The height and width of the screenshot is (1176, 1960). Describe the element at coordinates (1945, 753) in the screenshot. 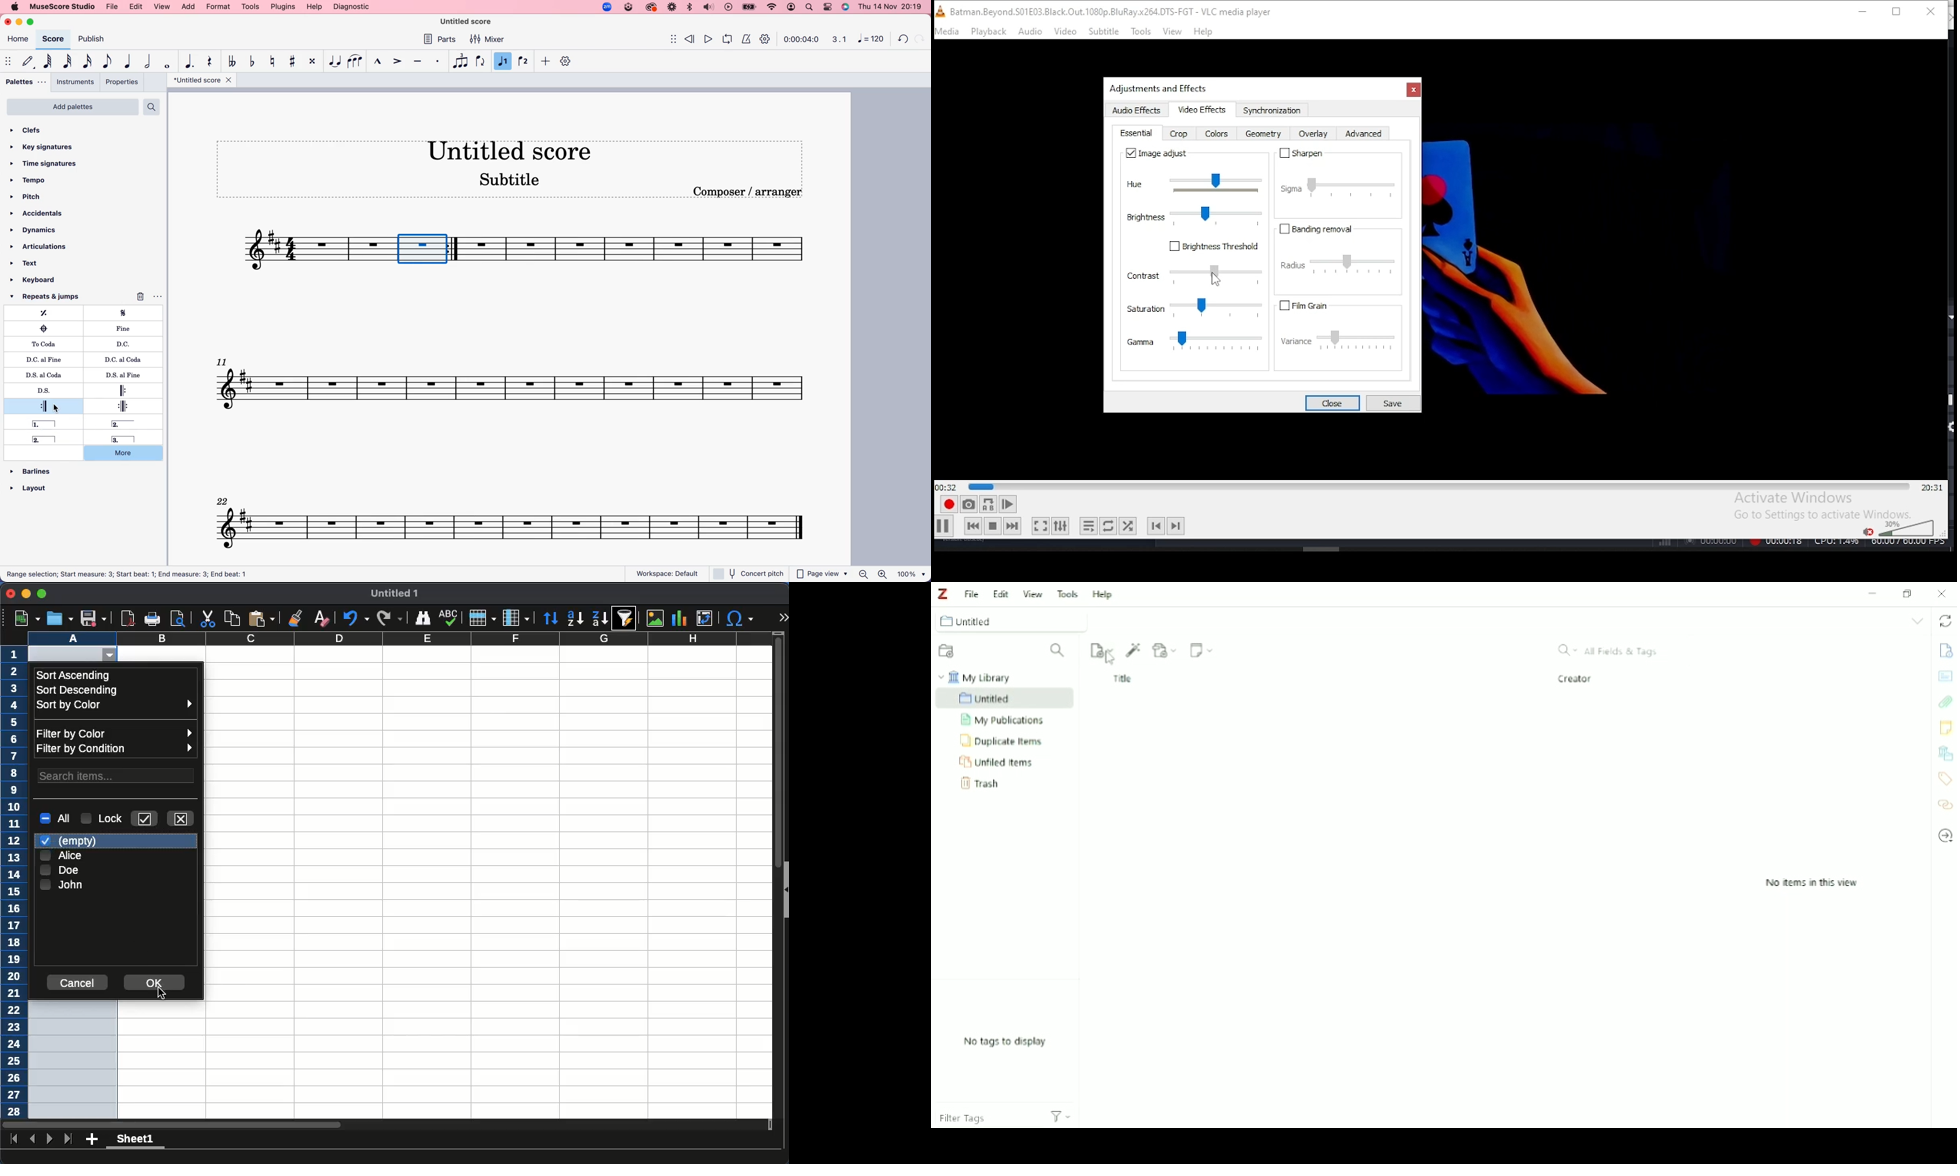

I see `Libraries and Collections` at that location.